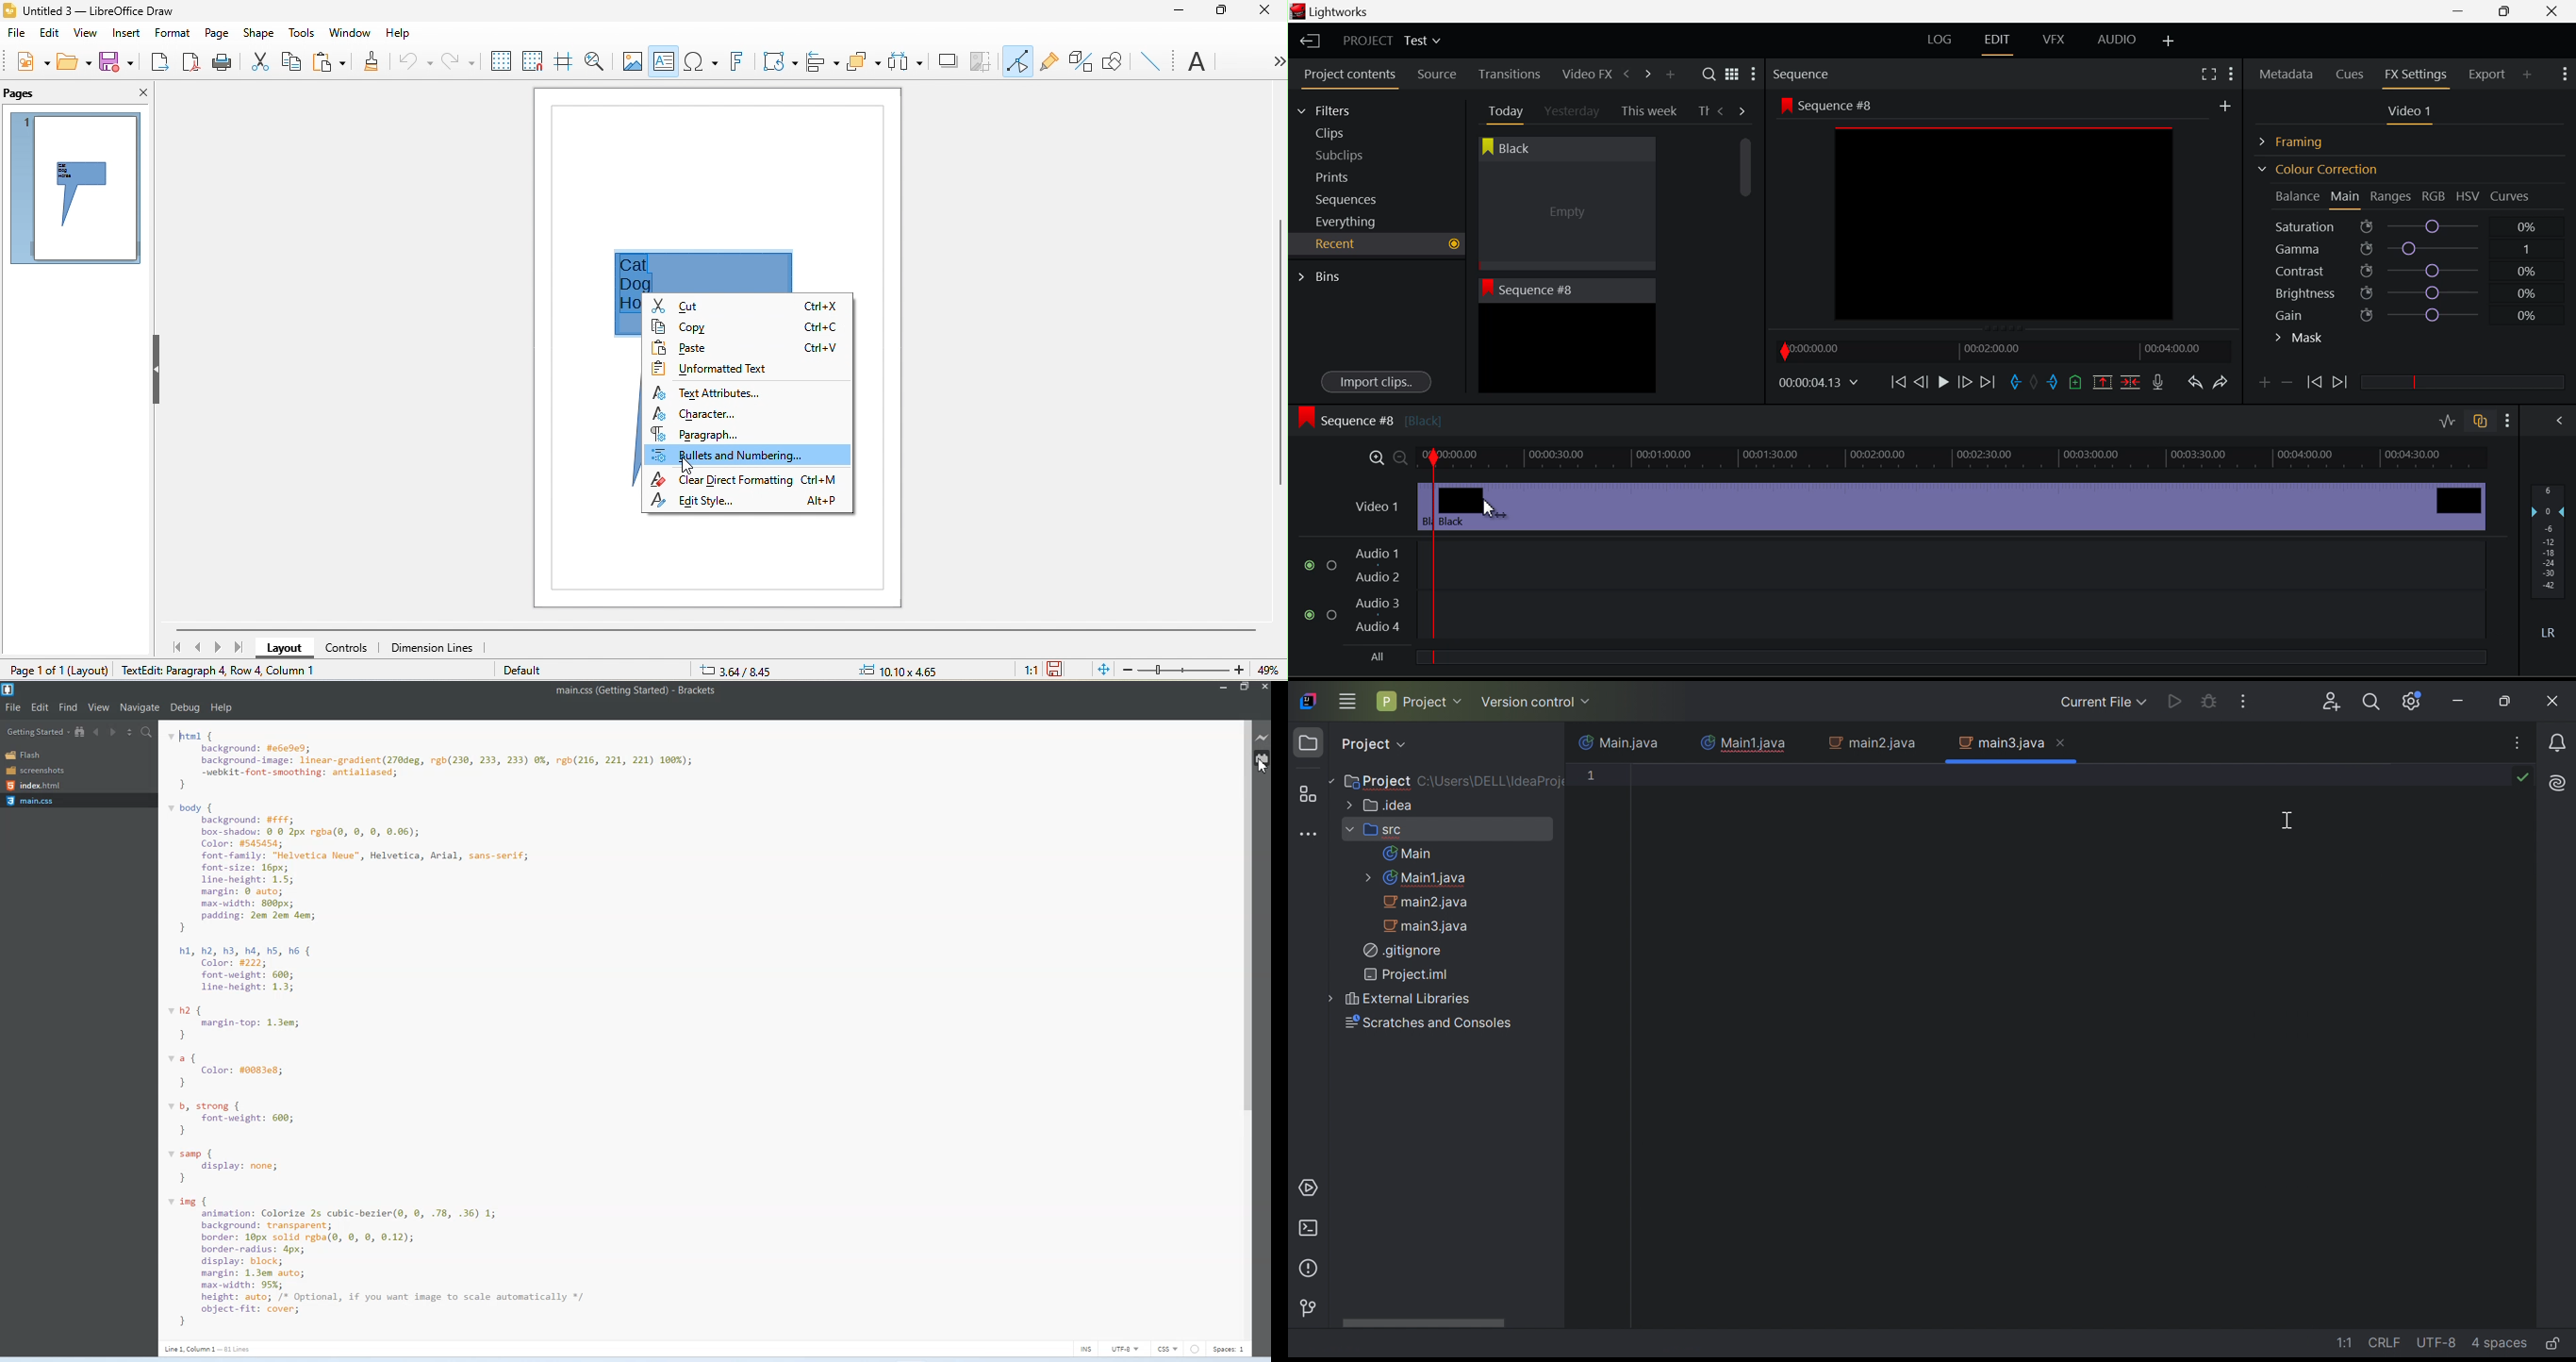  I want to click on bullets and numbering, so click(747, 456).